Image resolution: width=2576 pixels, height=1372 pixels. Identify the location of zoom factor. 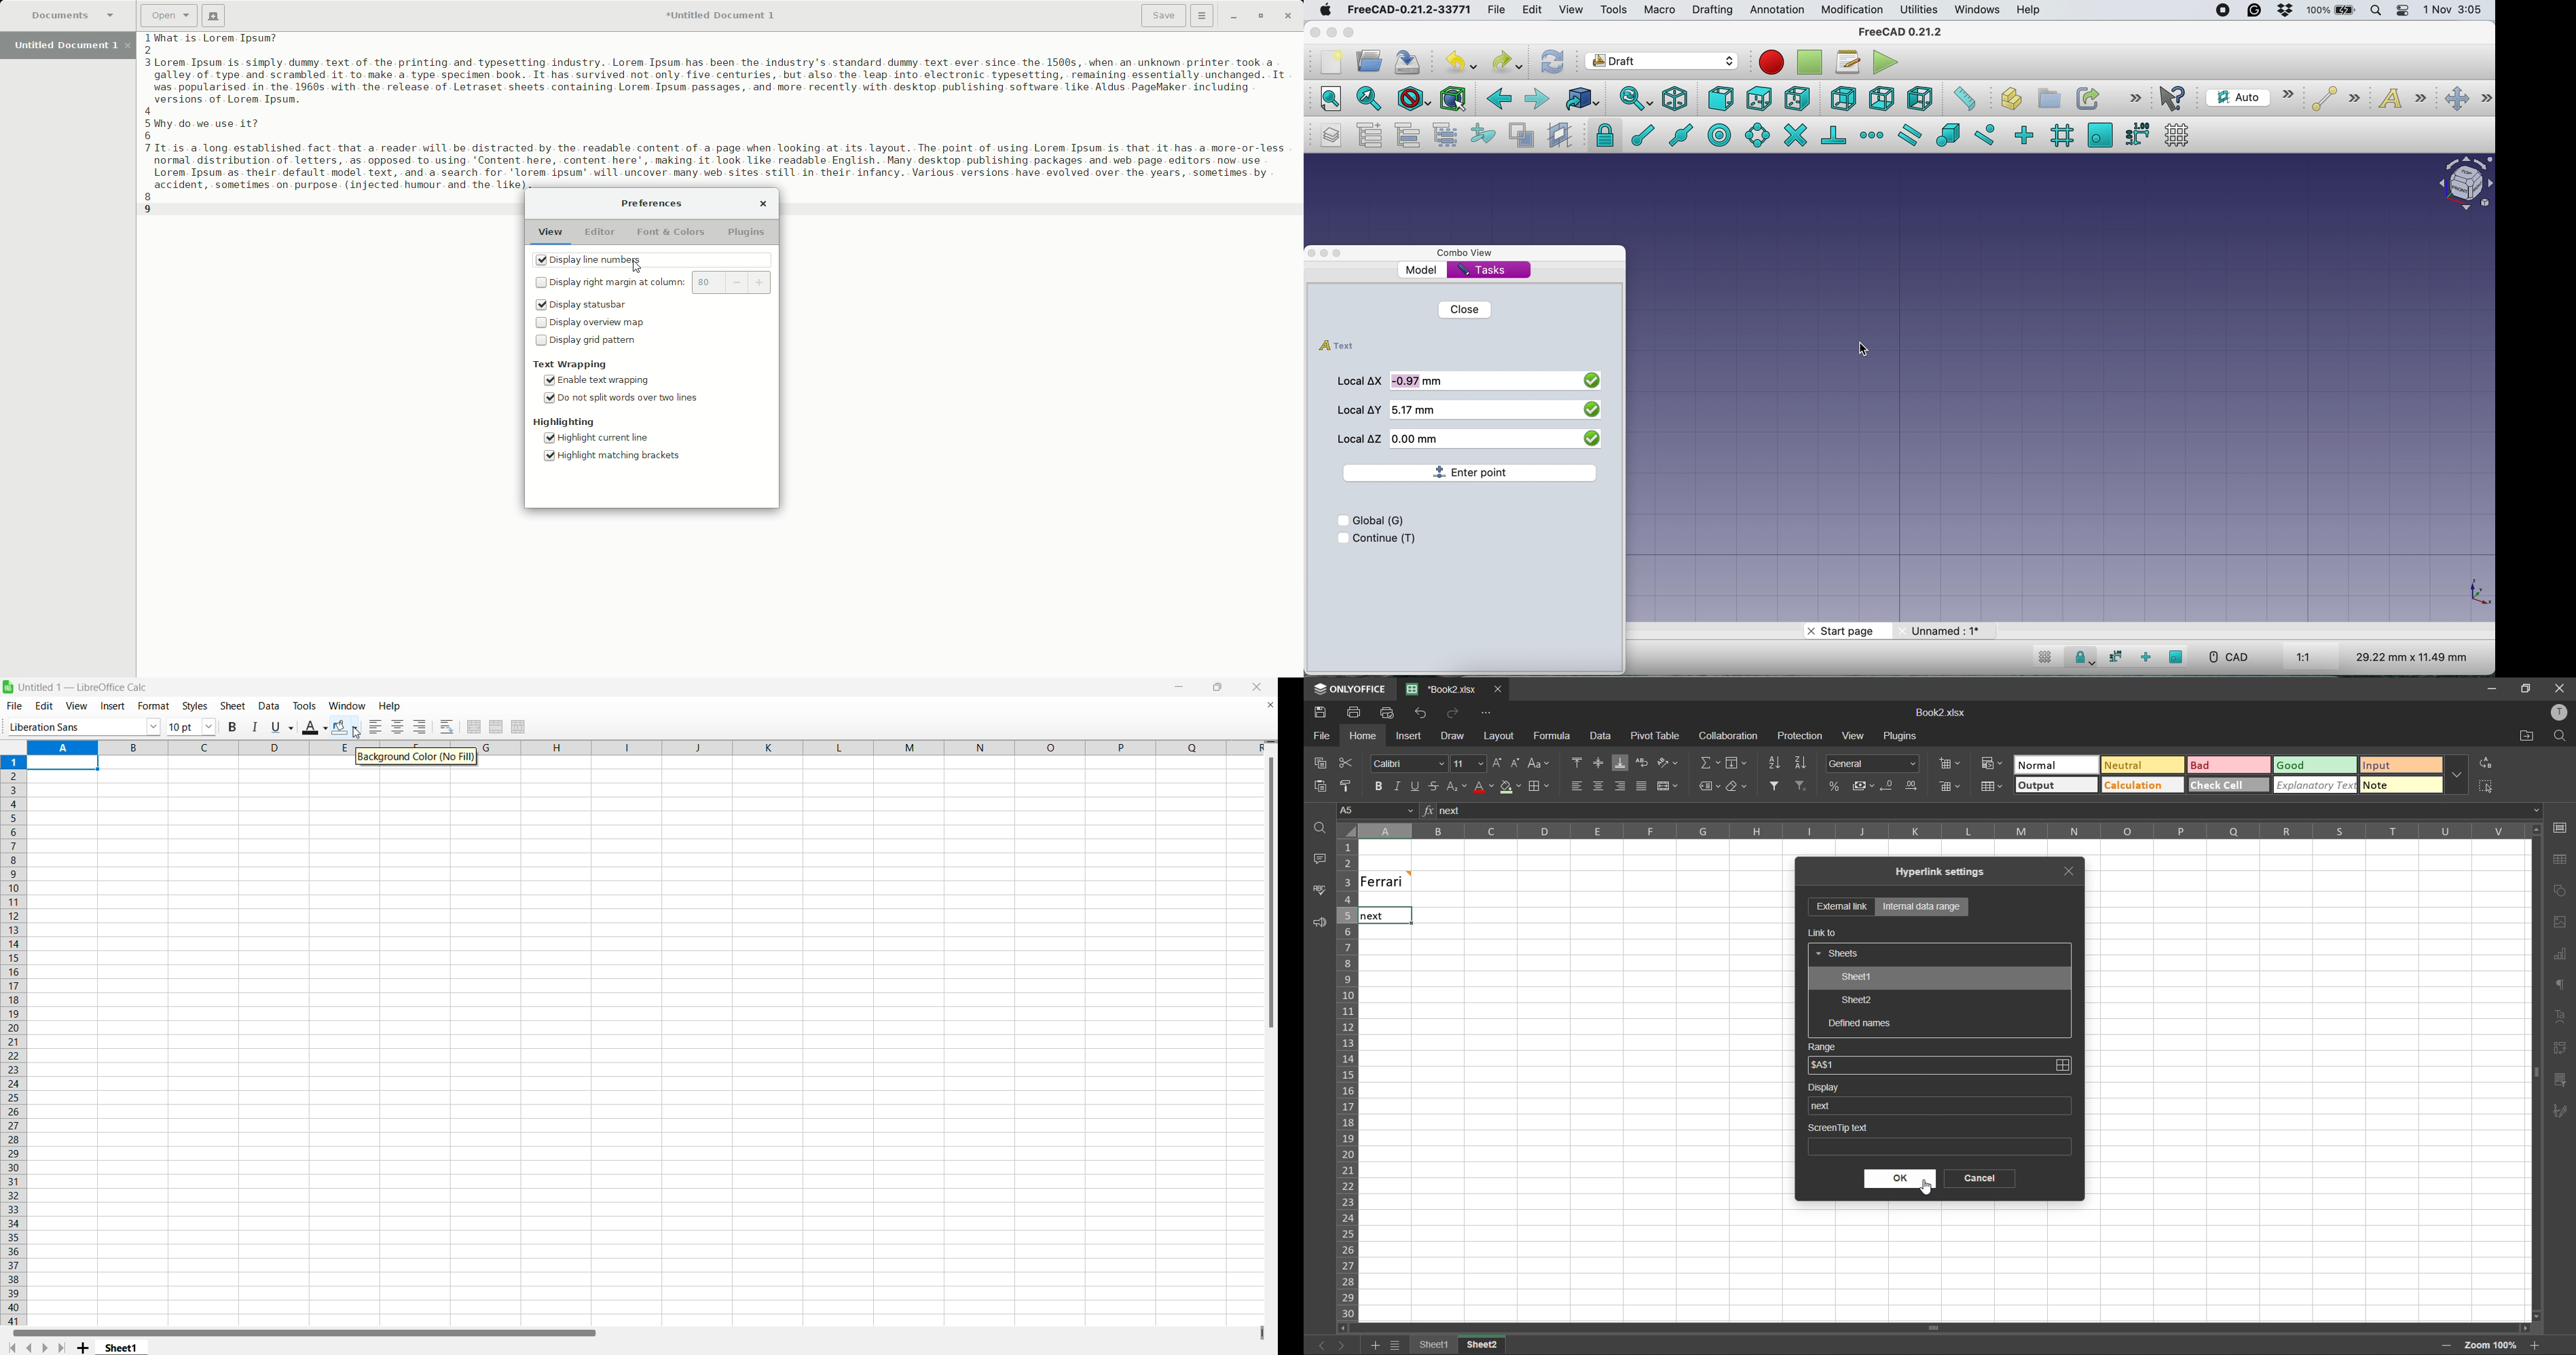
(2488, 1344).